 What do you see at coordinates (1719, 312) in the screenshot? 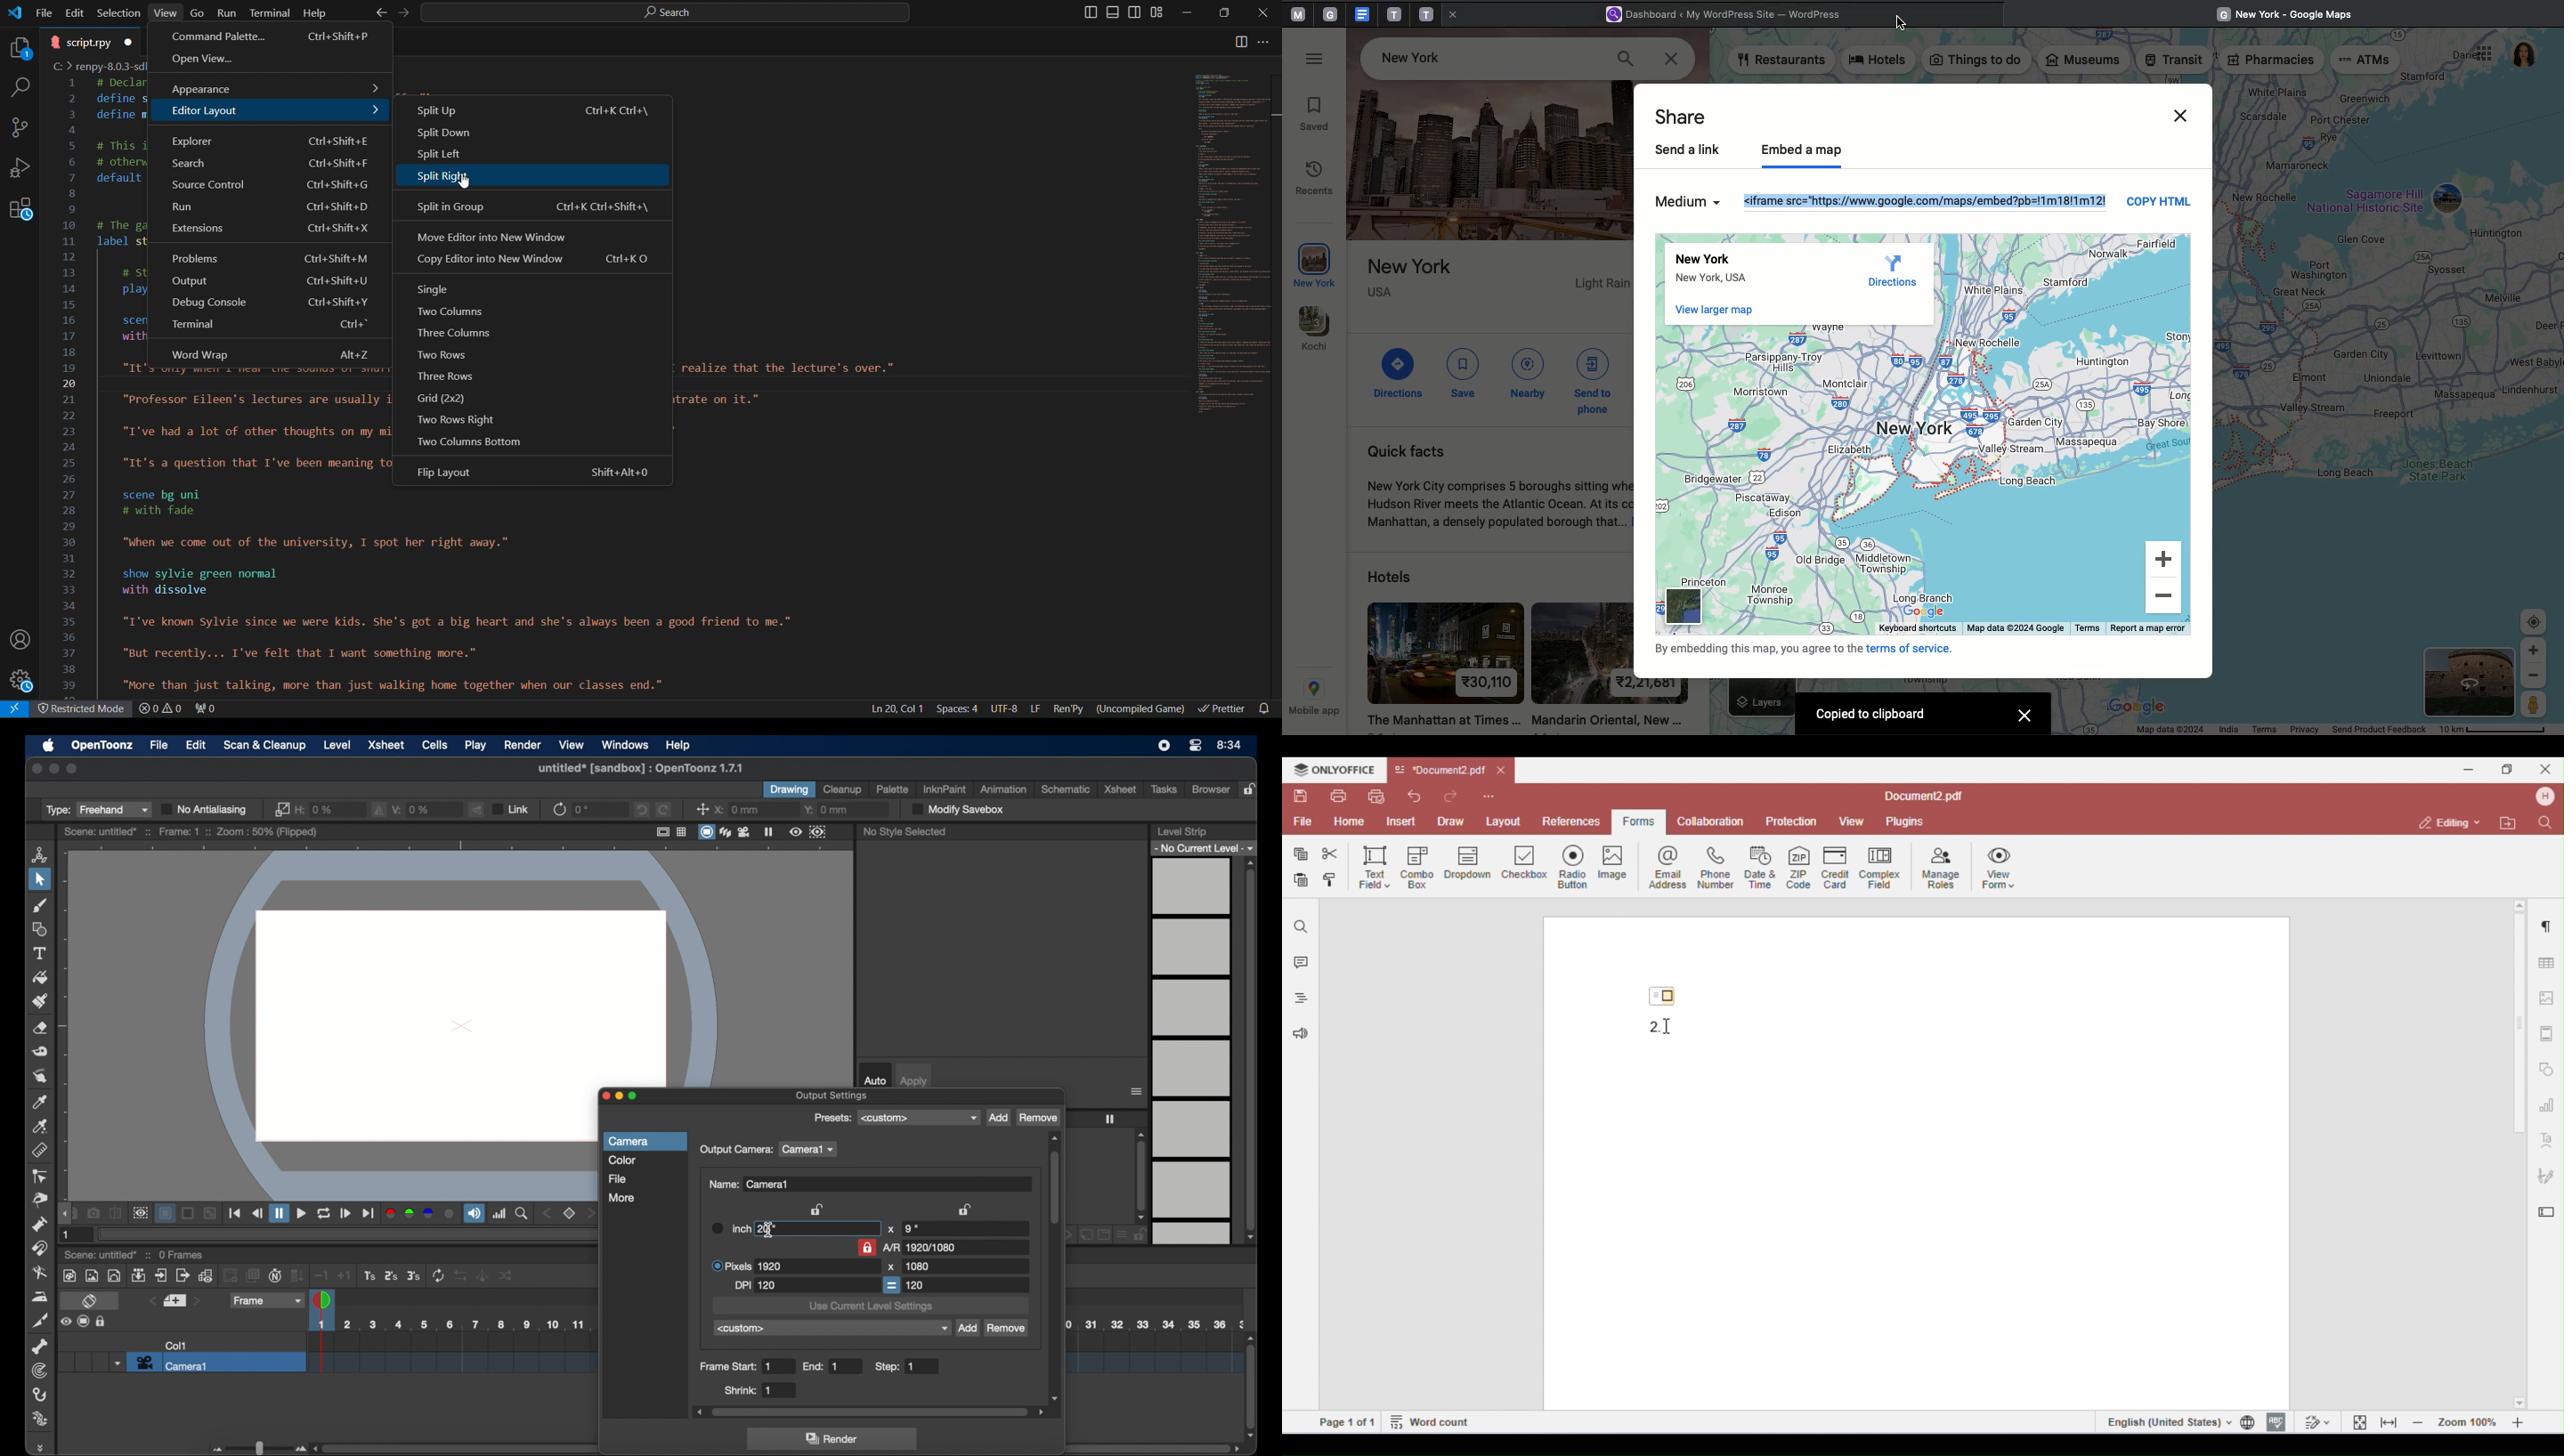
I see `View large map` at bounding box center [1719, 312].